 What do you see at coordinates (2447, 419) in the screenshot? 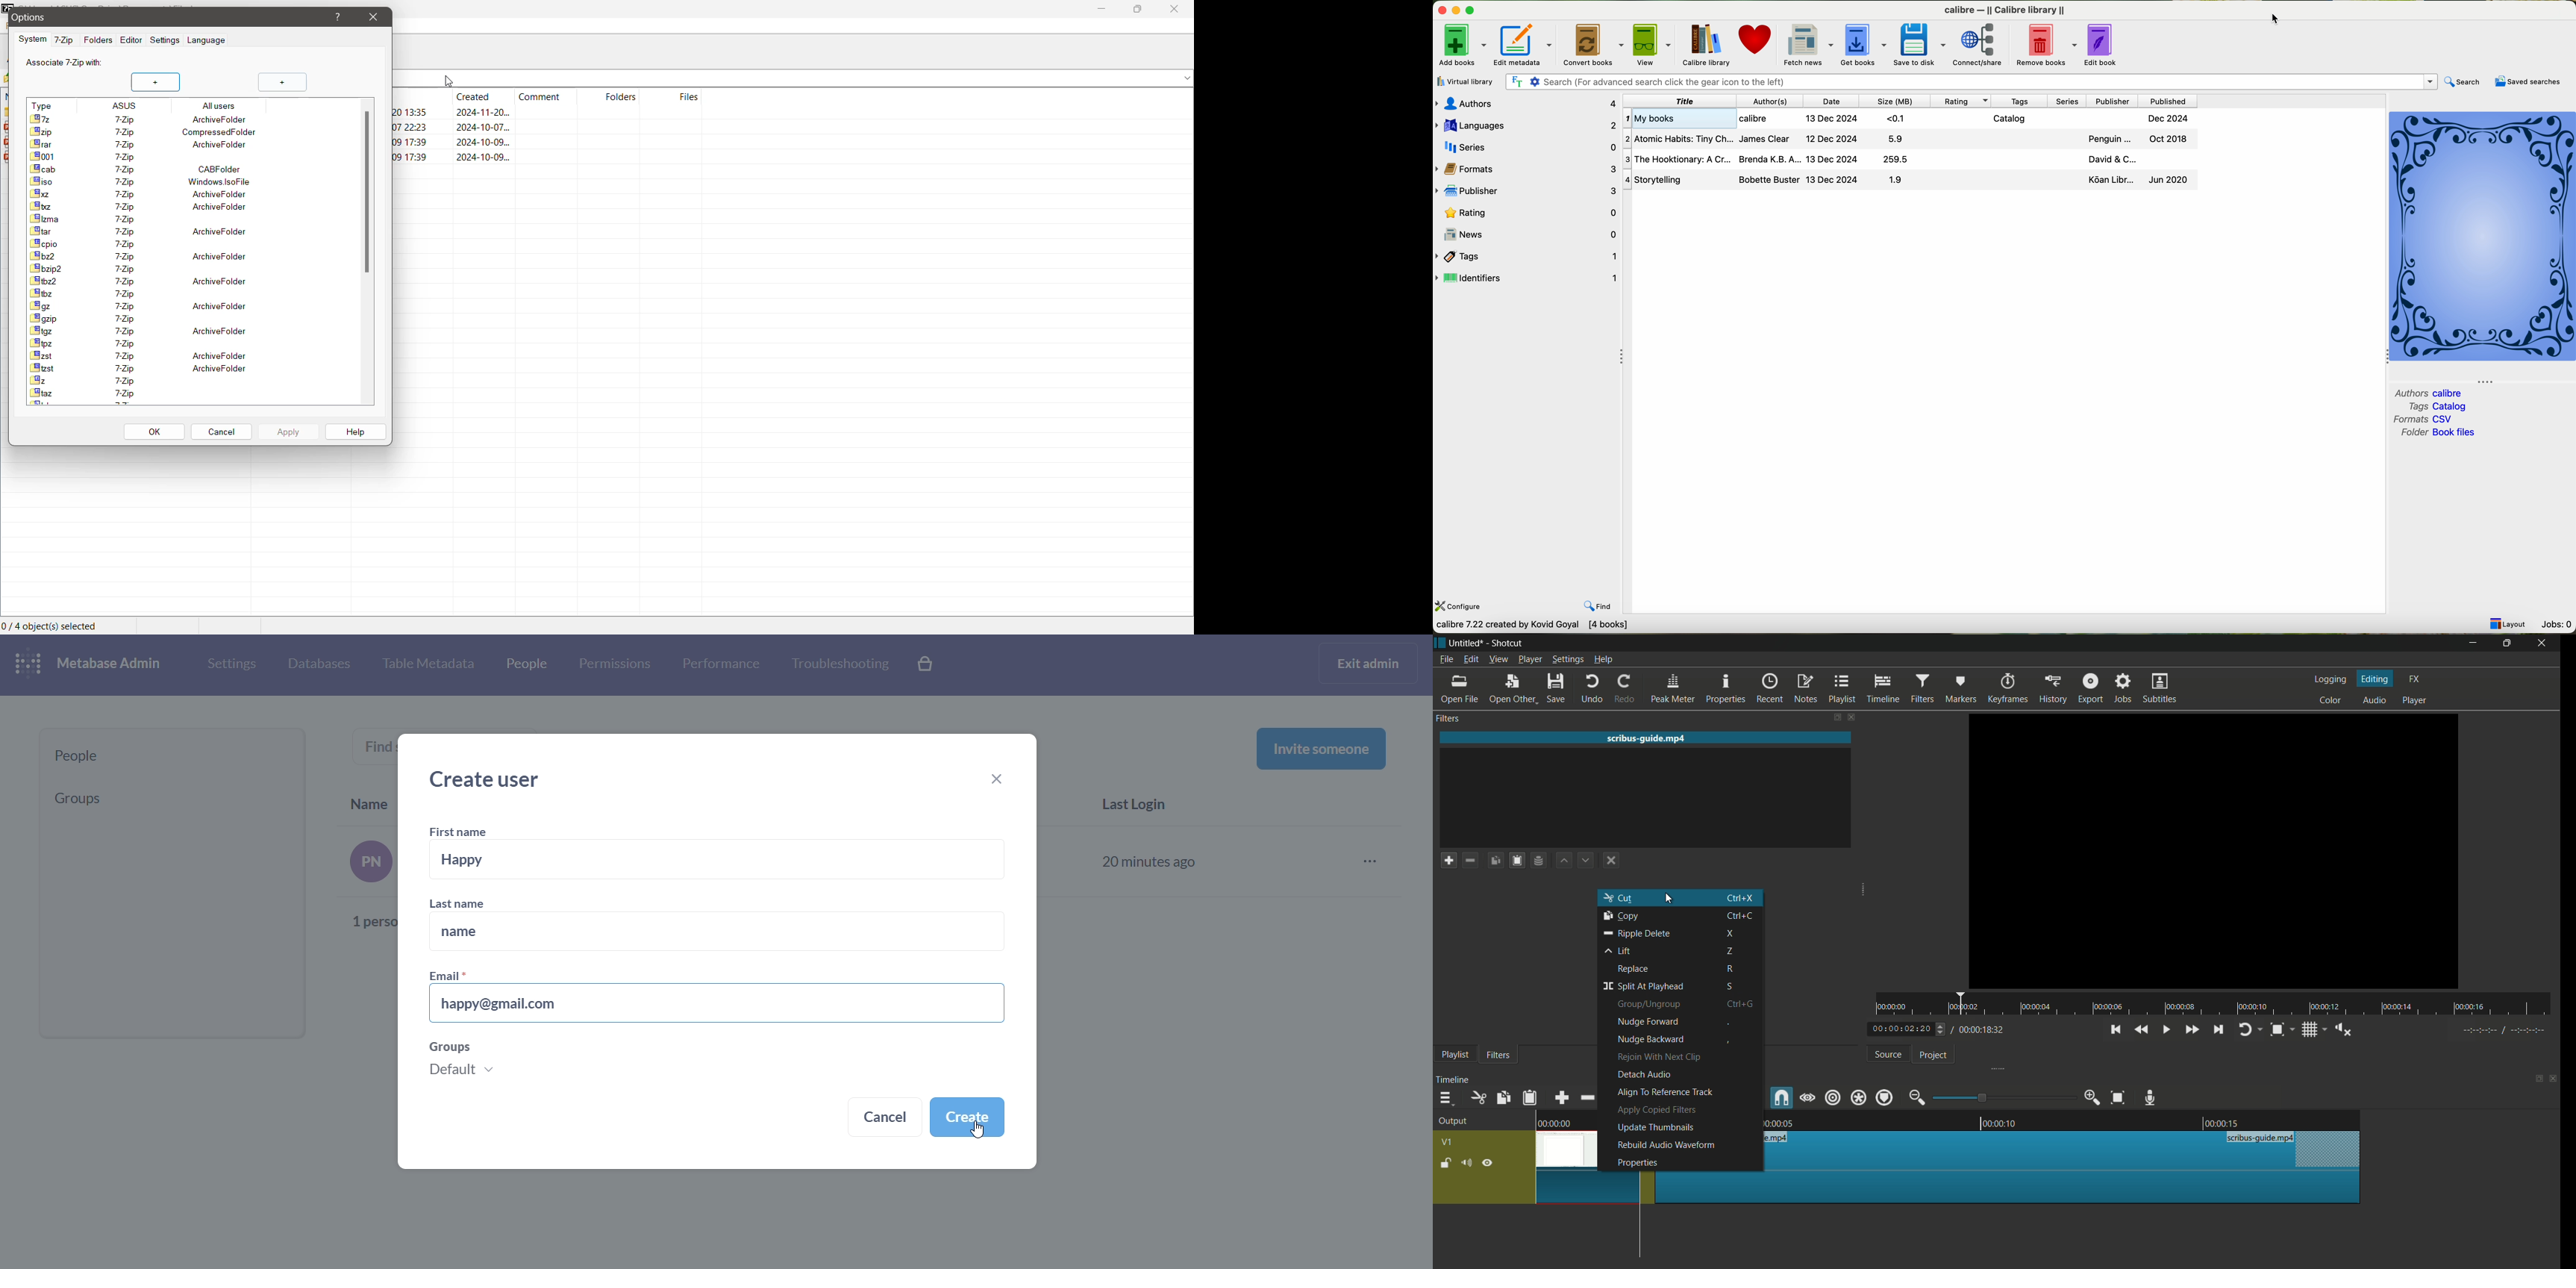
I see `CSV` at bounding box center [2447, 419].